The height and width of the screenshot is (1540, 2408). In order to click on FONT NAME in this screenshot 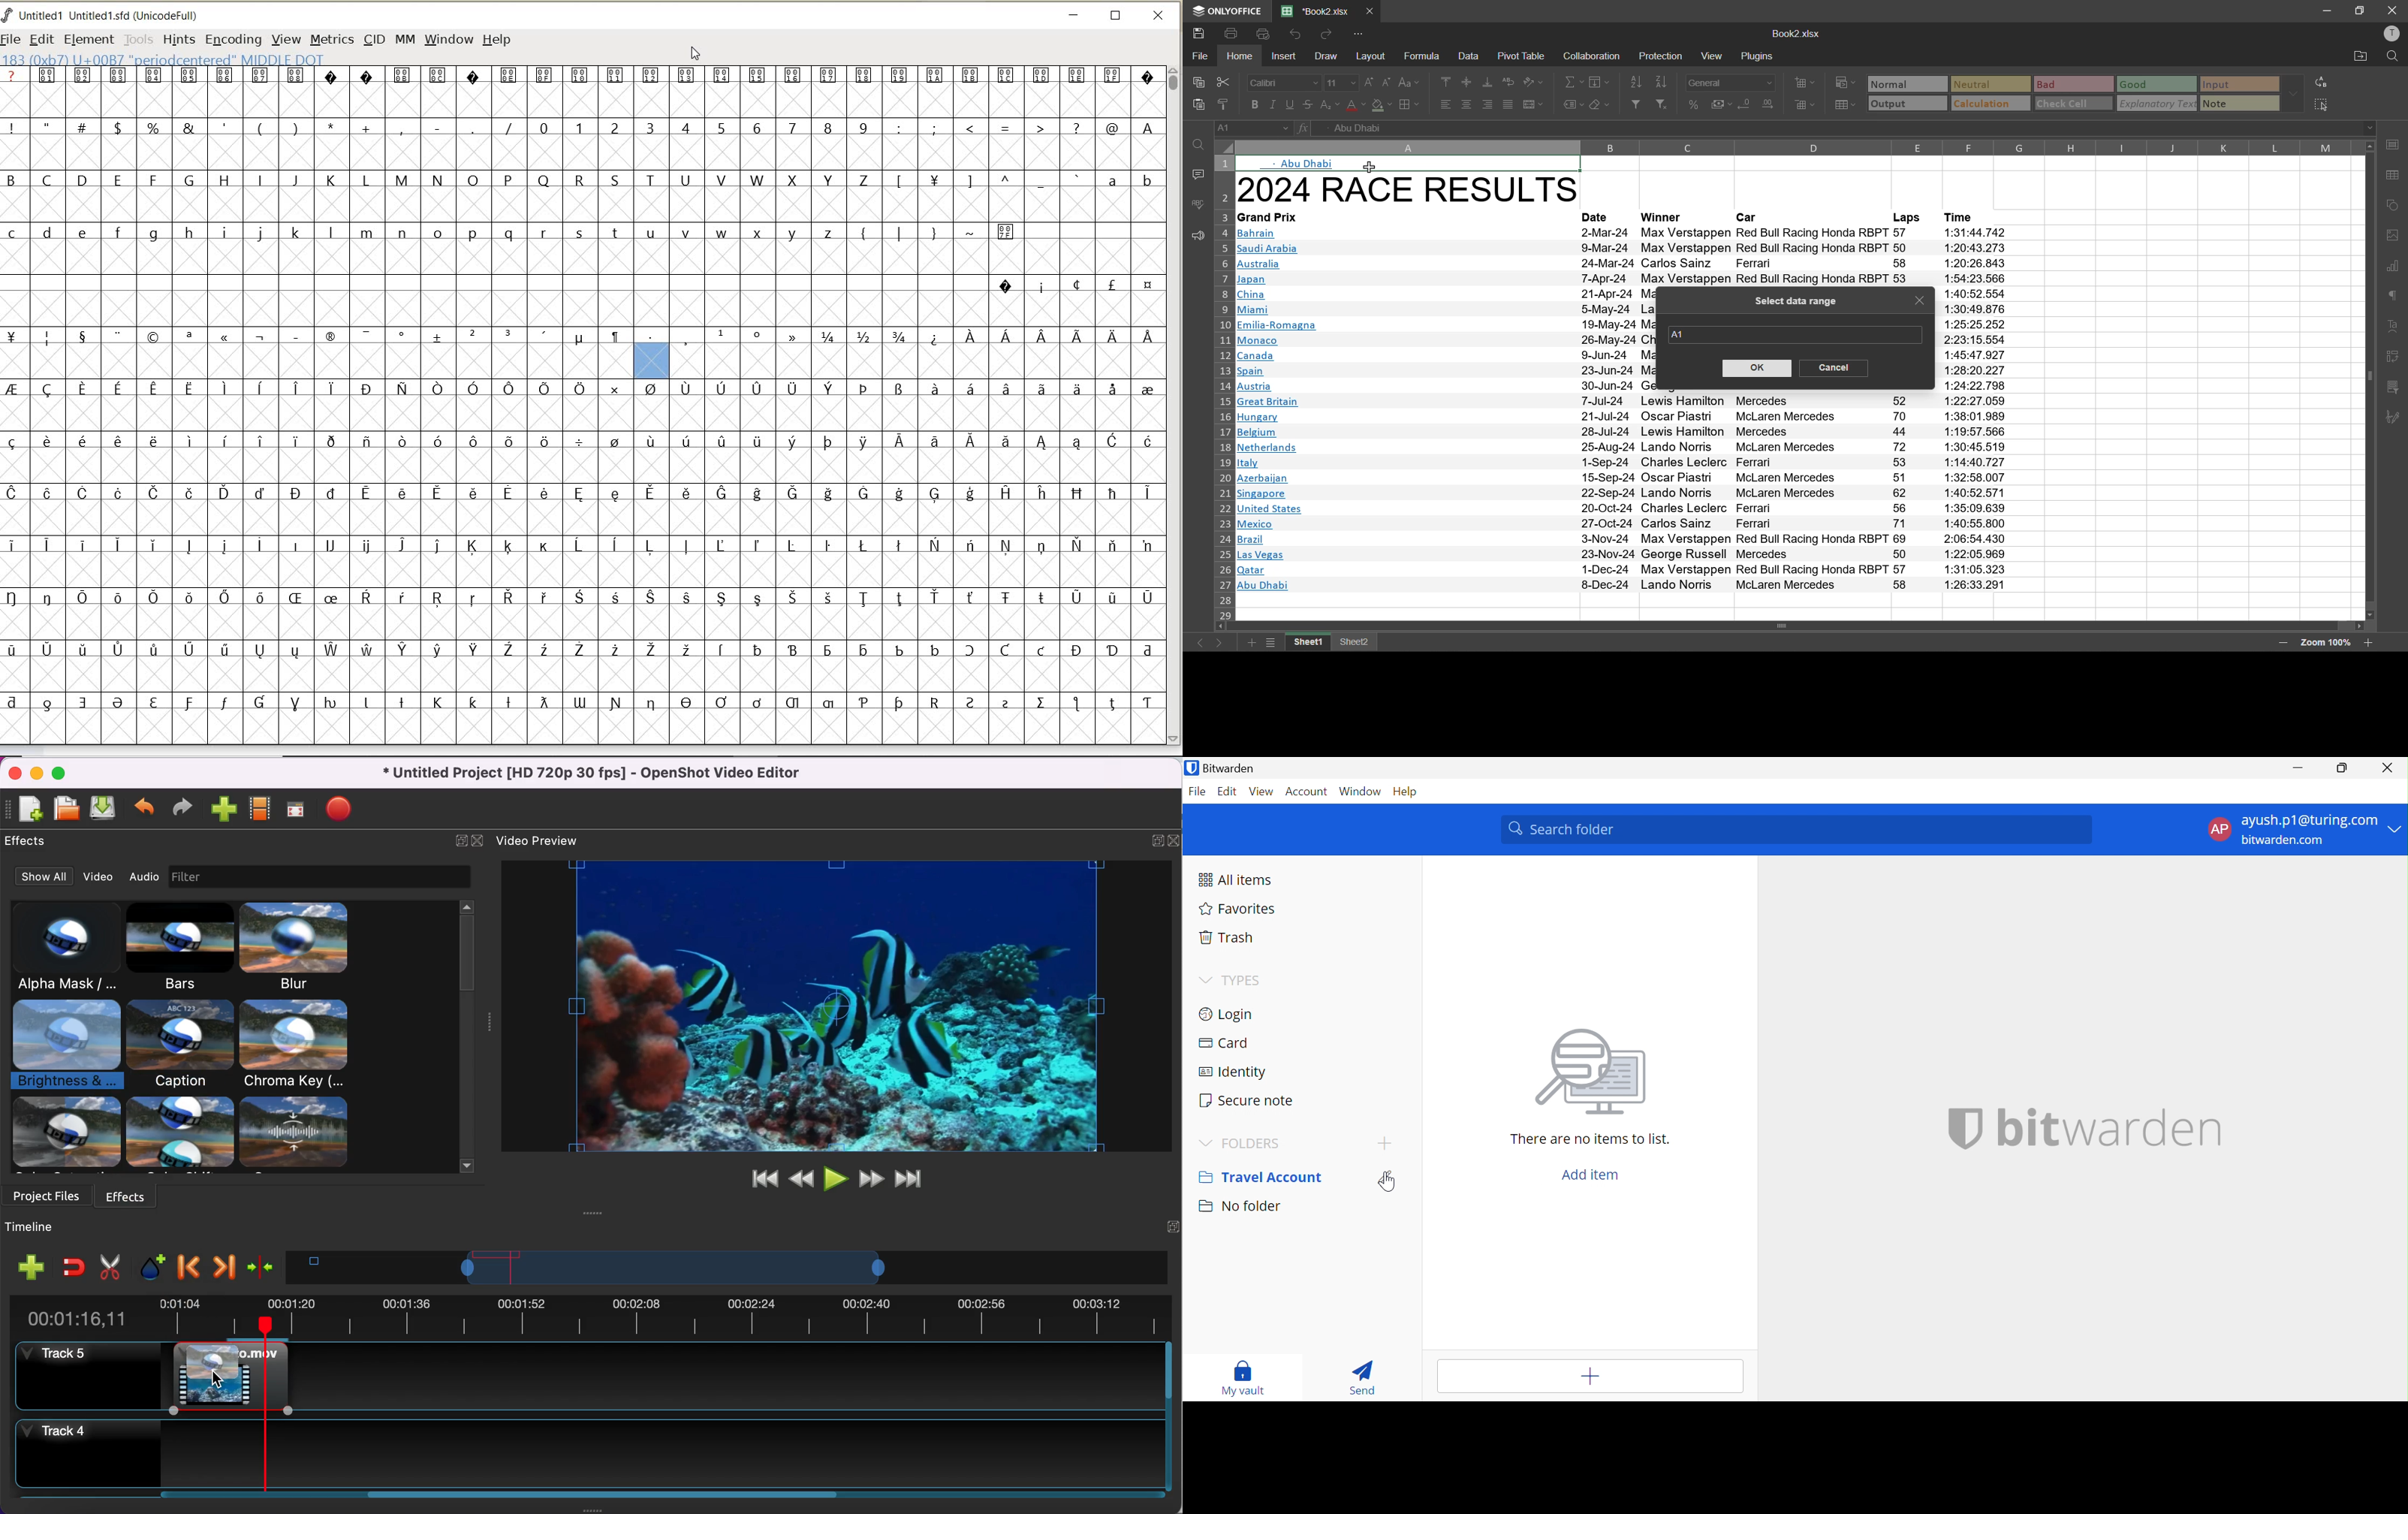, I will do `click(113, 16)`.